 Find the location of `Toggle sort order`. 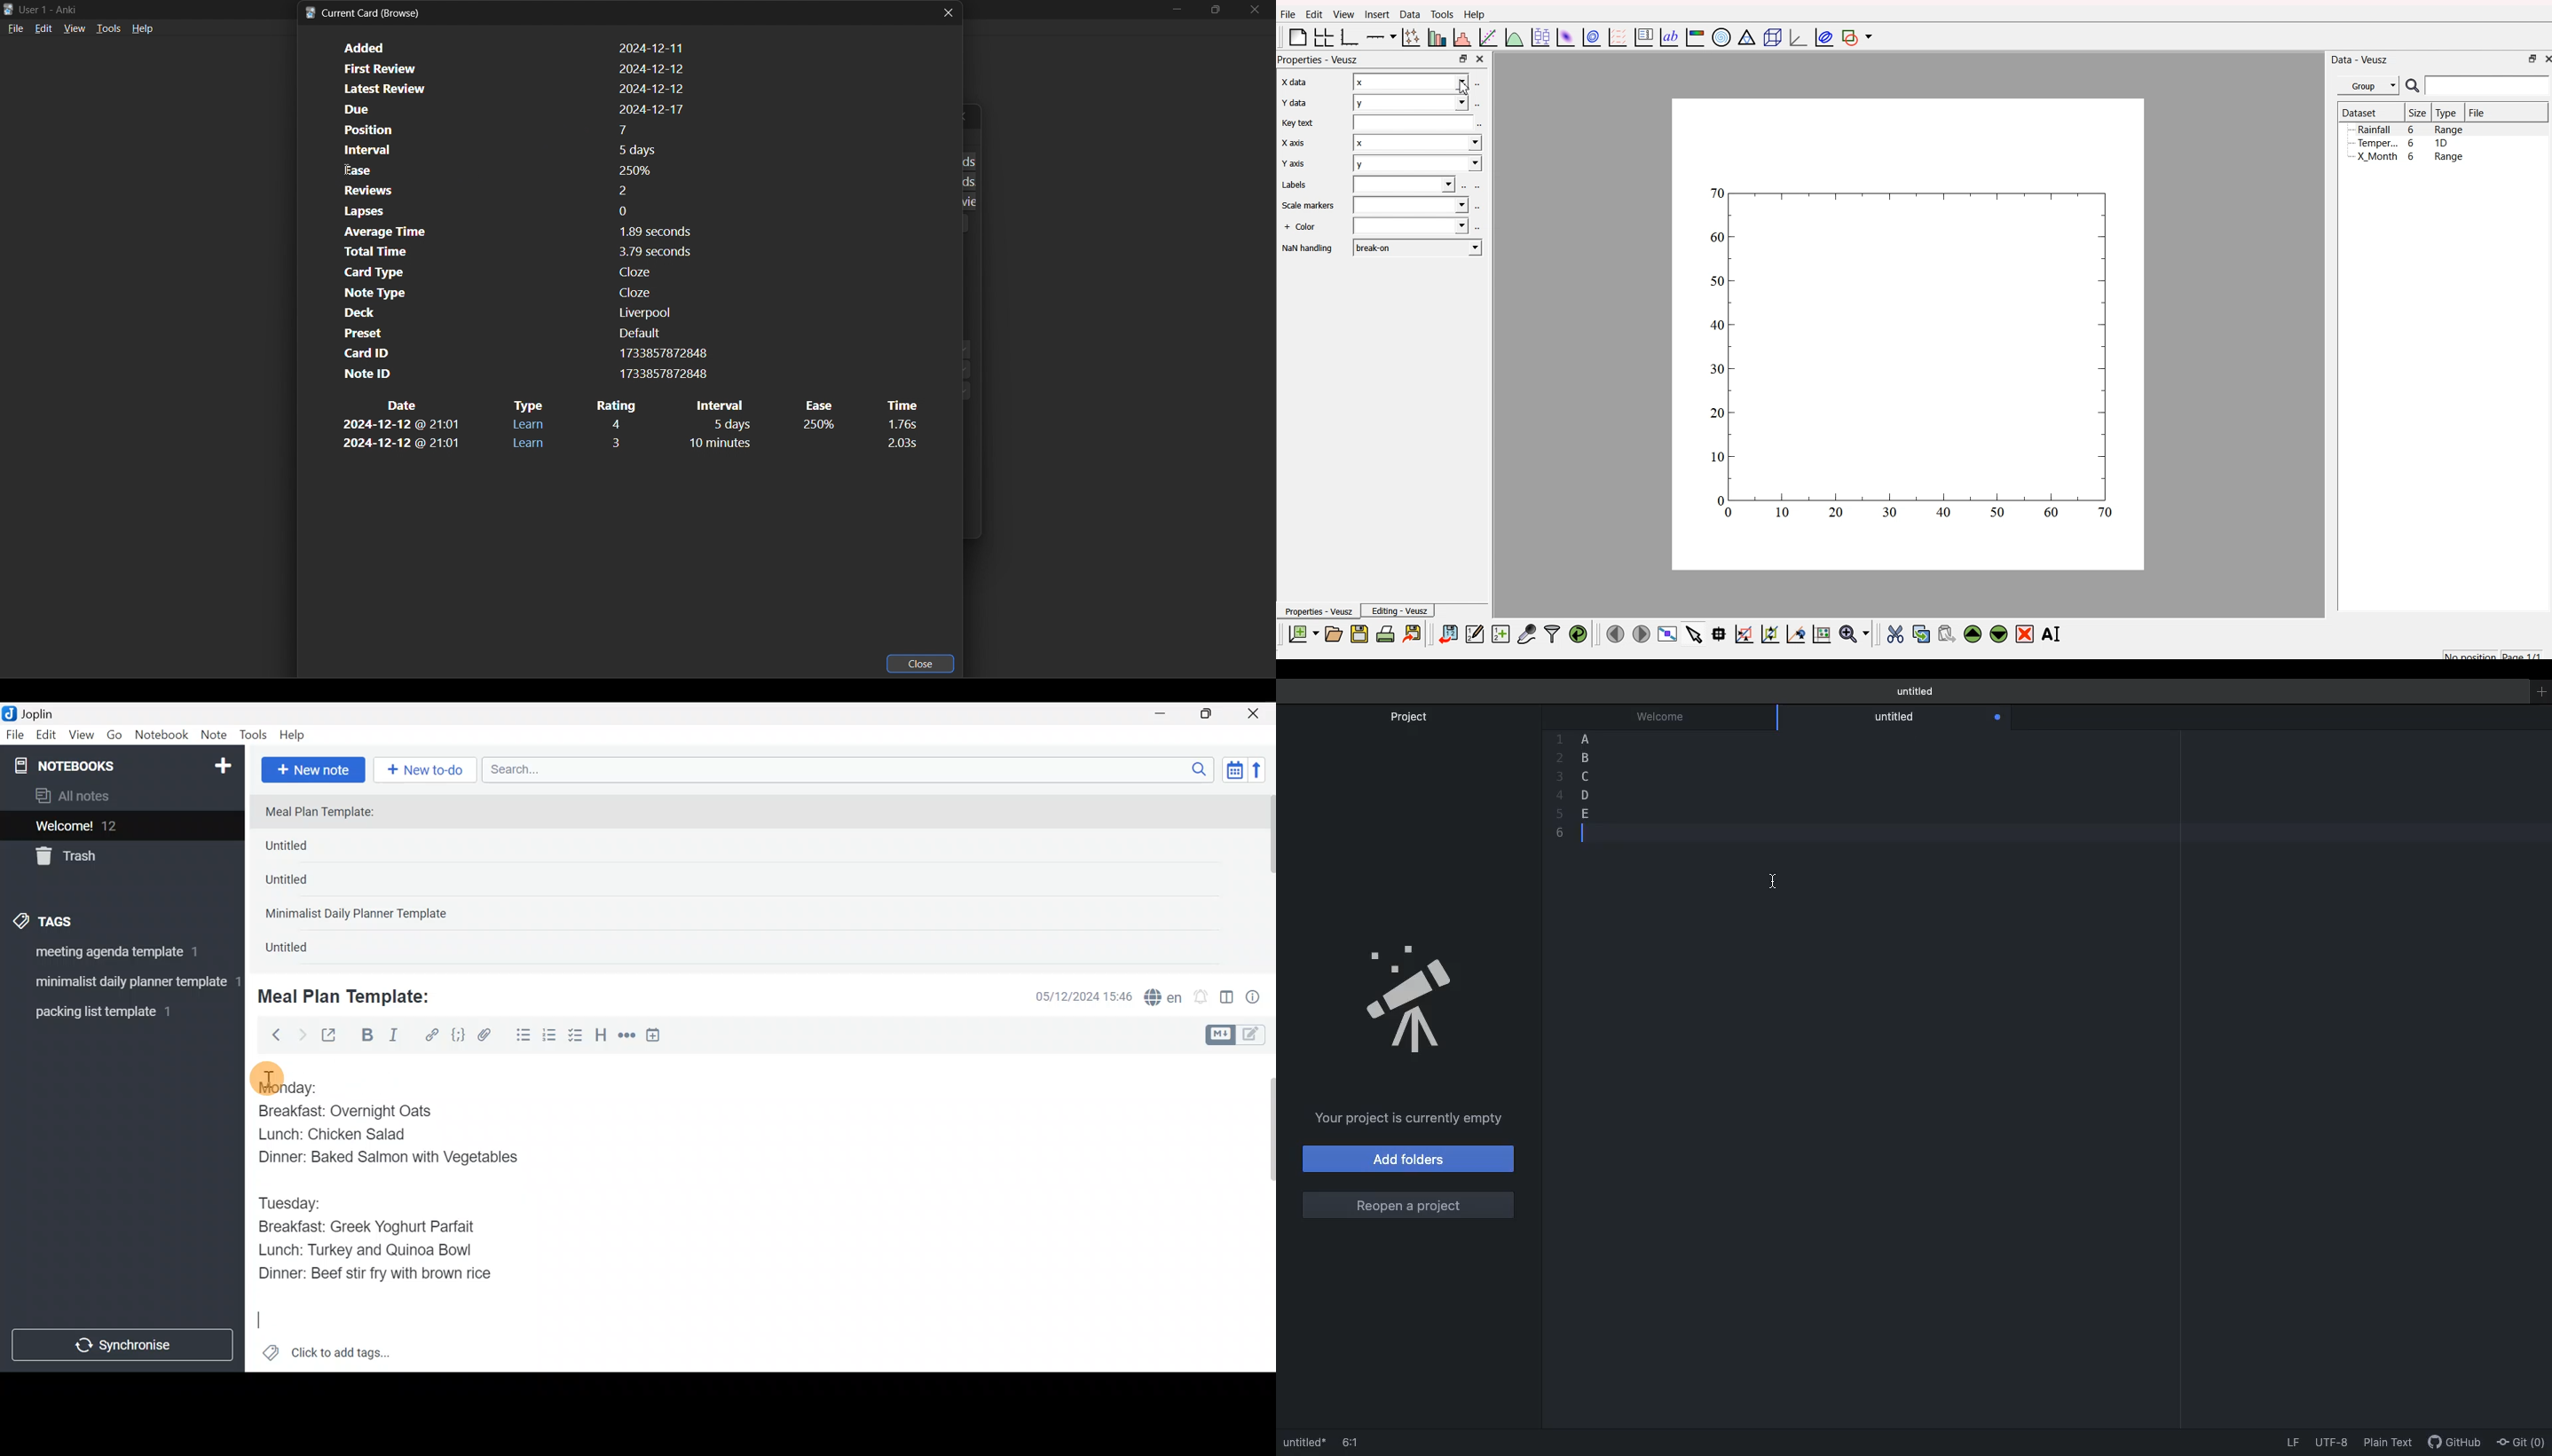

Toggle sort order is located at coordinates (1234, 770).